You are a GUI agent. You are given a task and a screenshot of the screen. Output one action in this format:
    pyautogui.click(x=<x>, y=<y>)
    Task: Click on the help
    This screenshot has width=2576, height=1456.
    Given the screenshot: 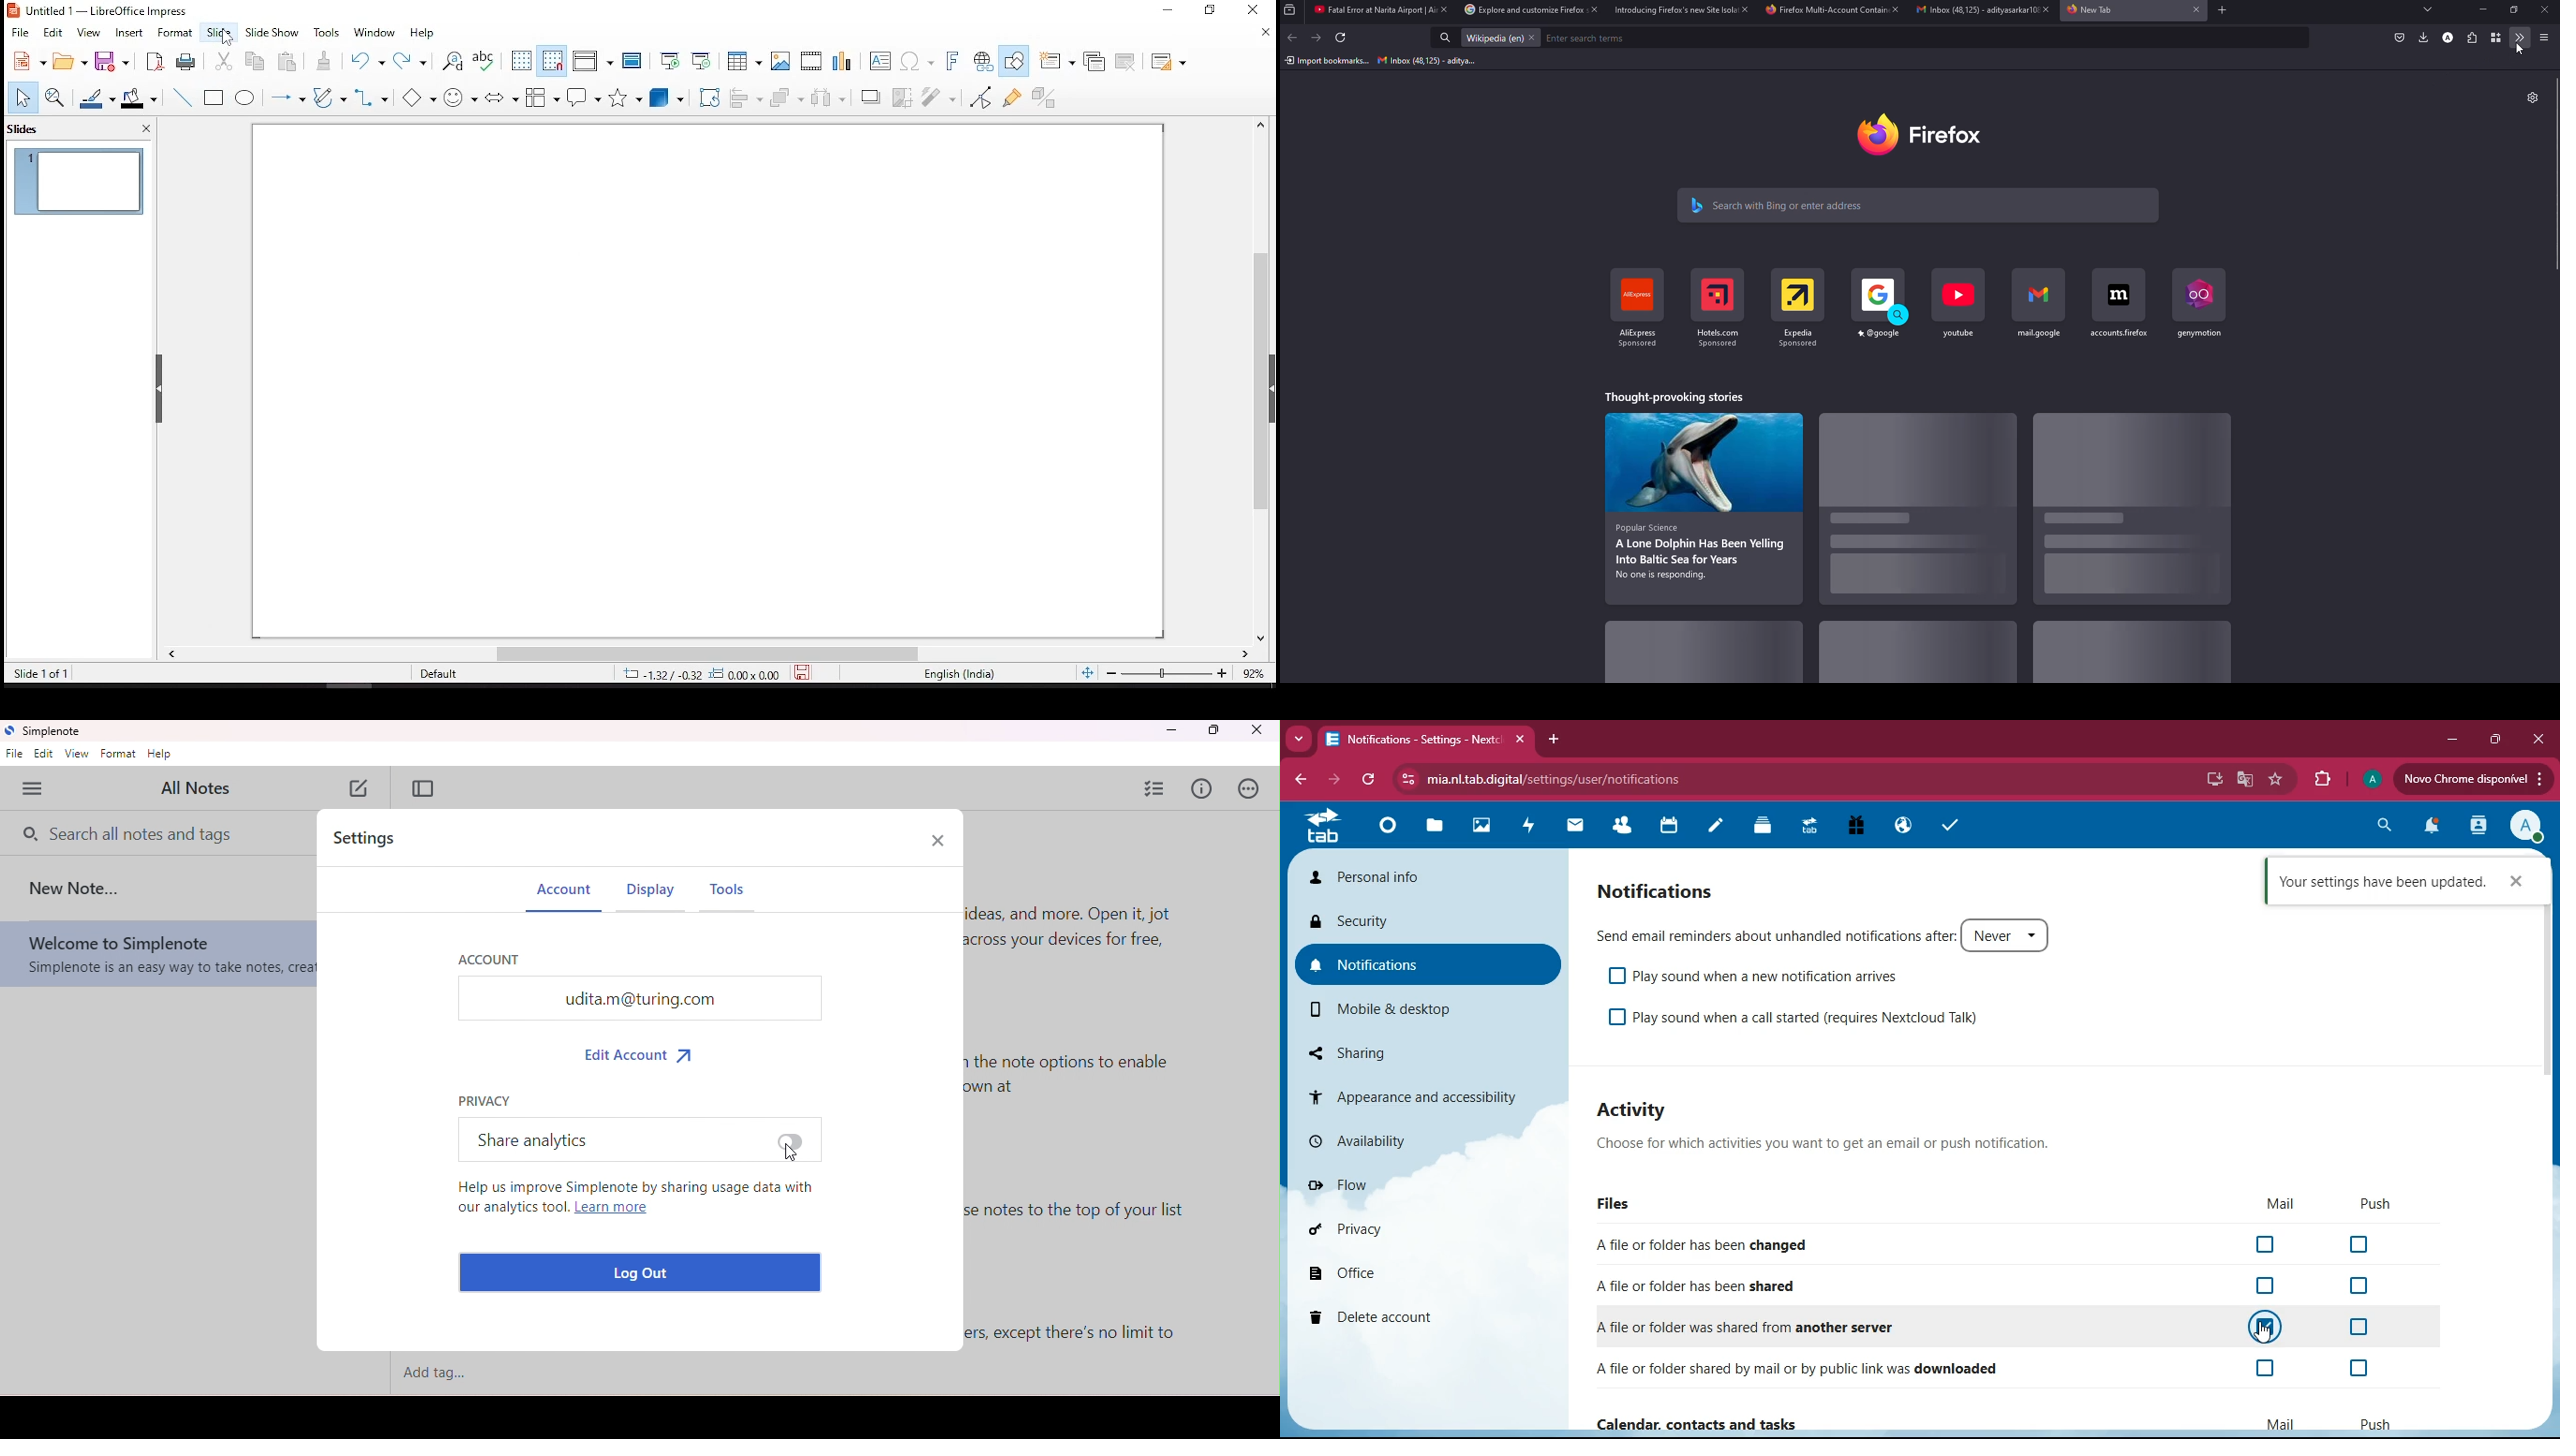 What is the action you would take?
    pyautogui.click(x=424, y=31)
    